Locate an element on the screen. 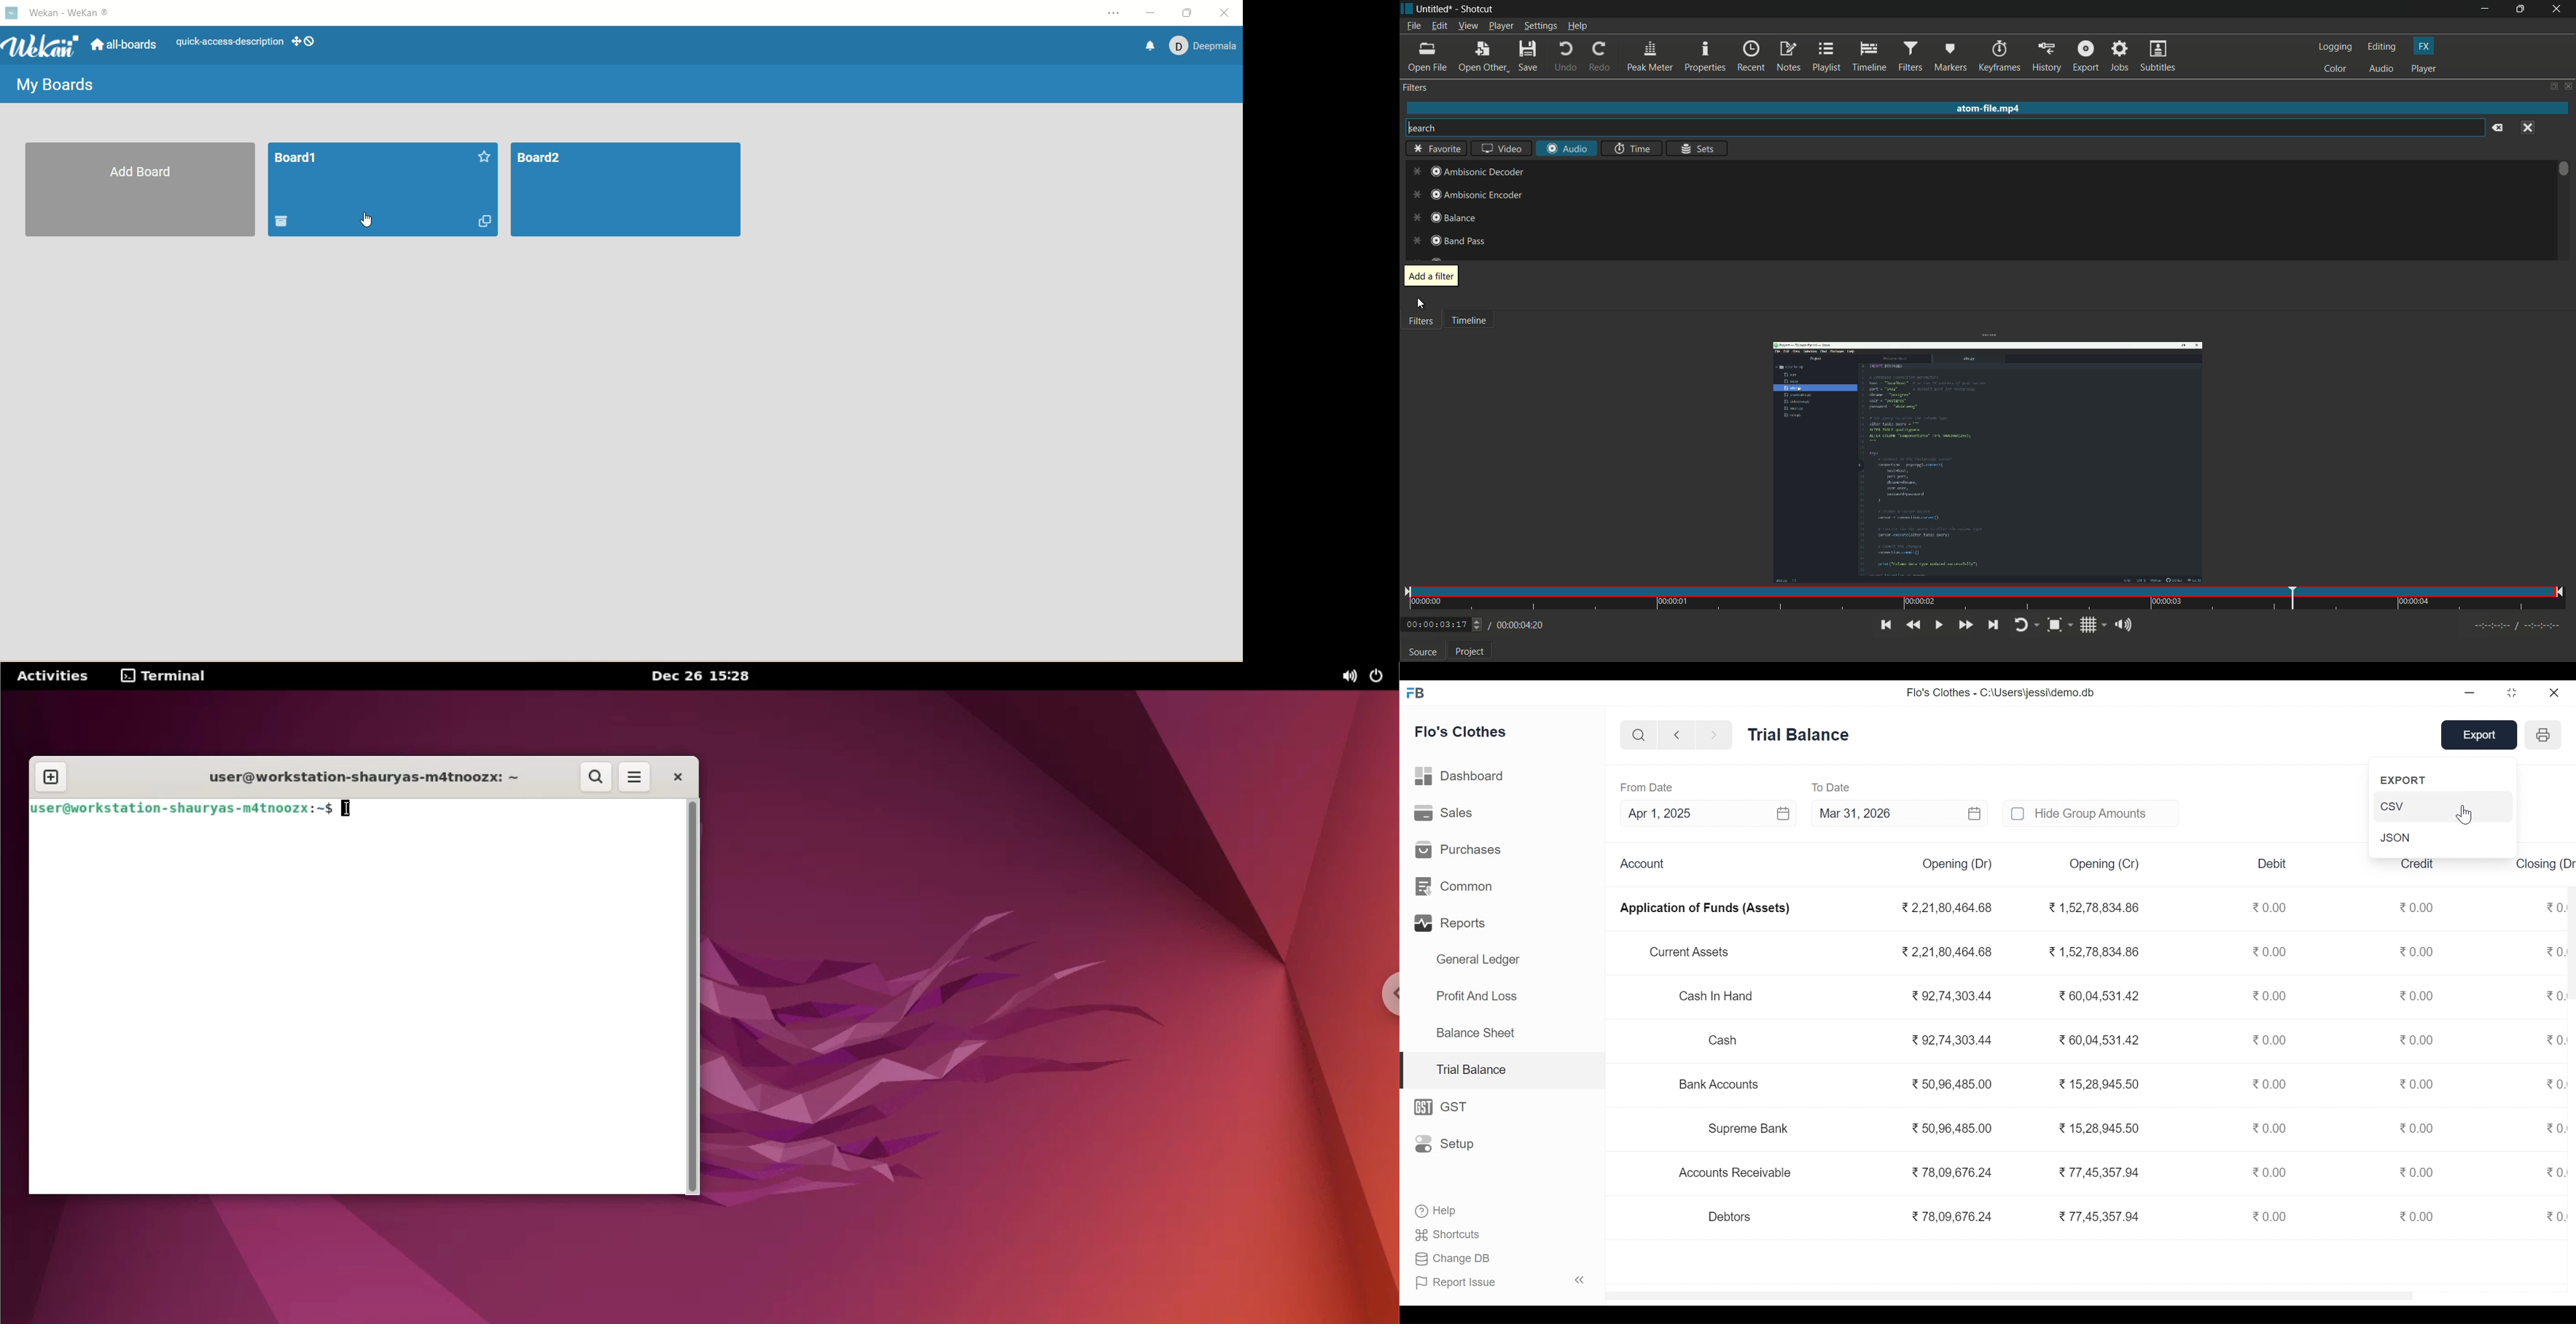 Image resolution: width=2576 pixels, height=1344 pixels. Frappe Books Desktop icon is located at coordinates (1417, 694).